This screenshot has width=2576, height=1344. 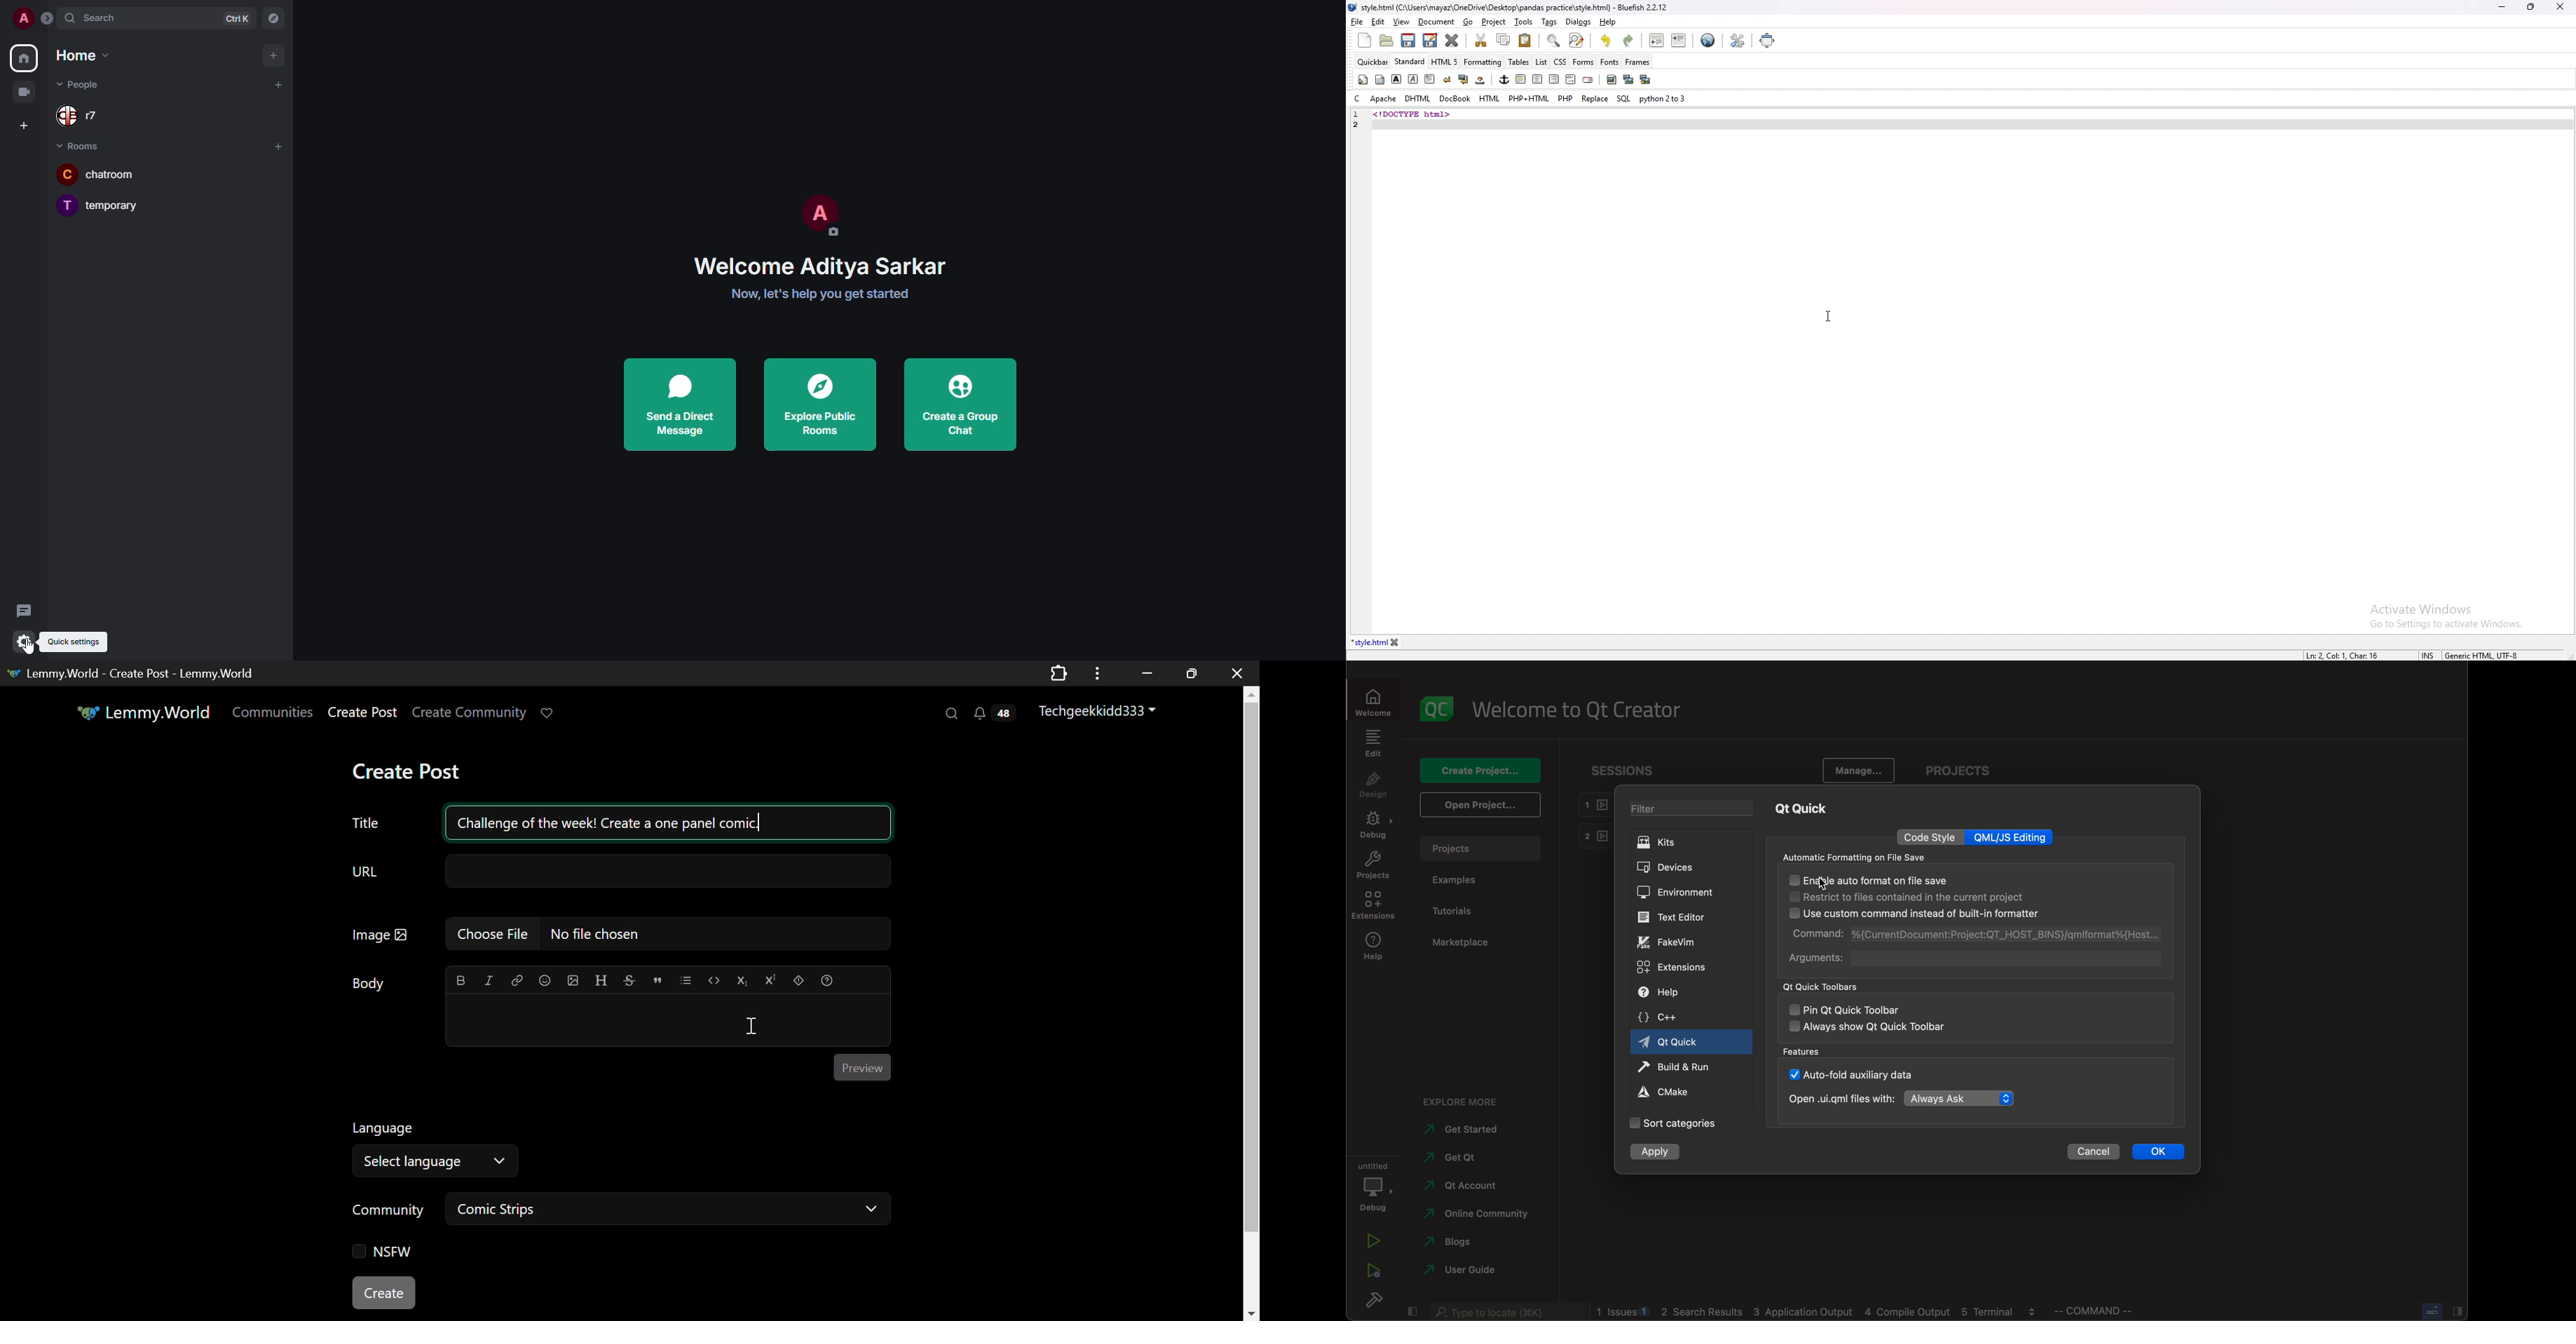 What do you see at coordinates (1484, 62) in the screenshot?
I see `formatting` at bounding box center [1484, 62].